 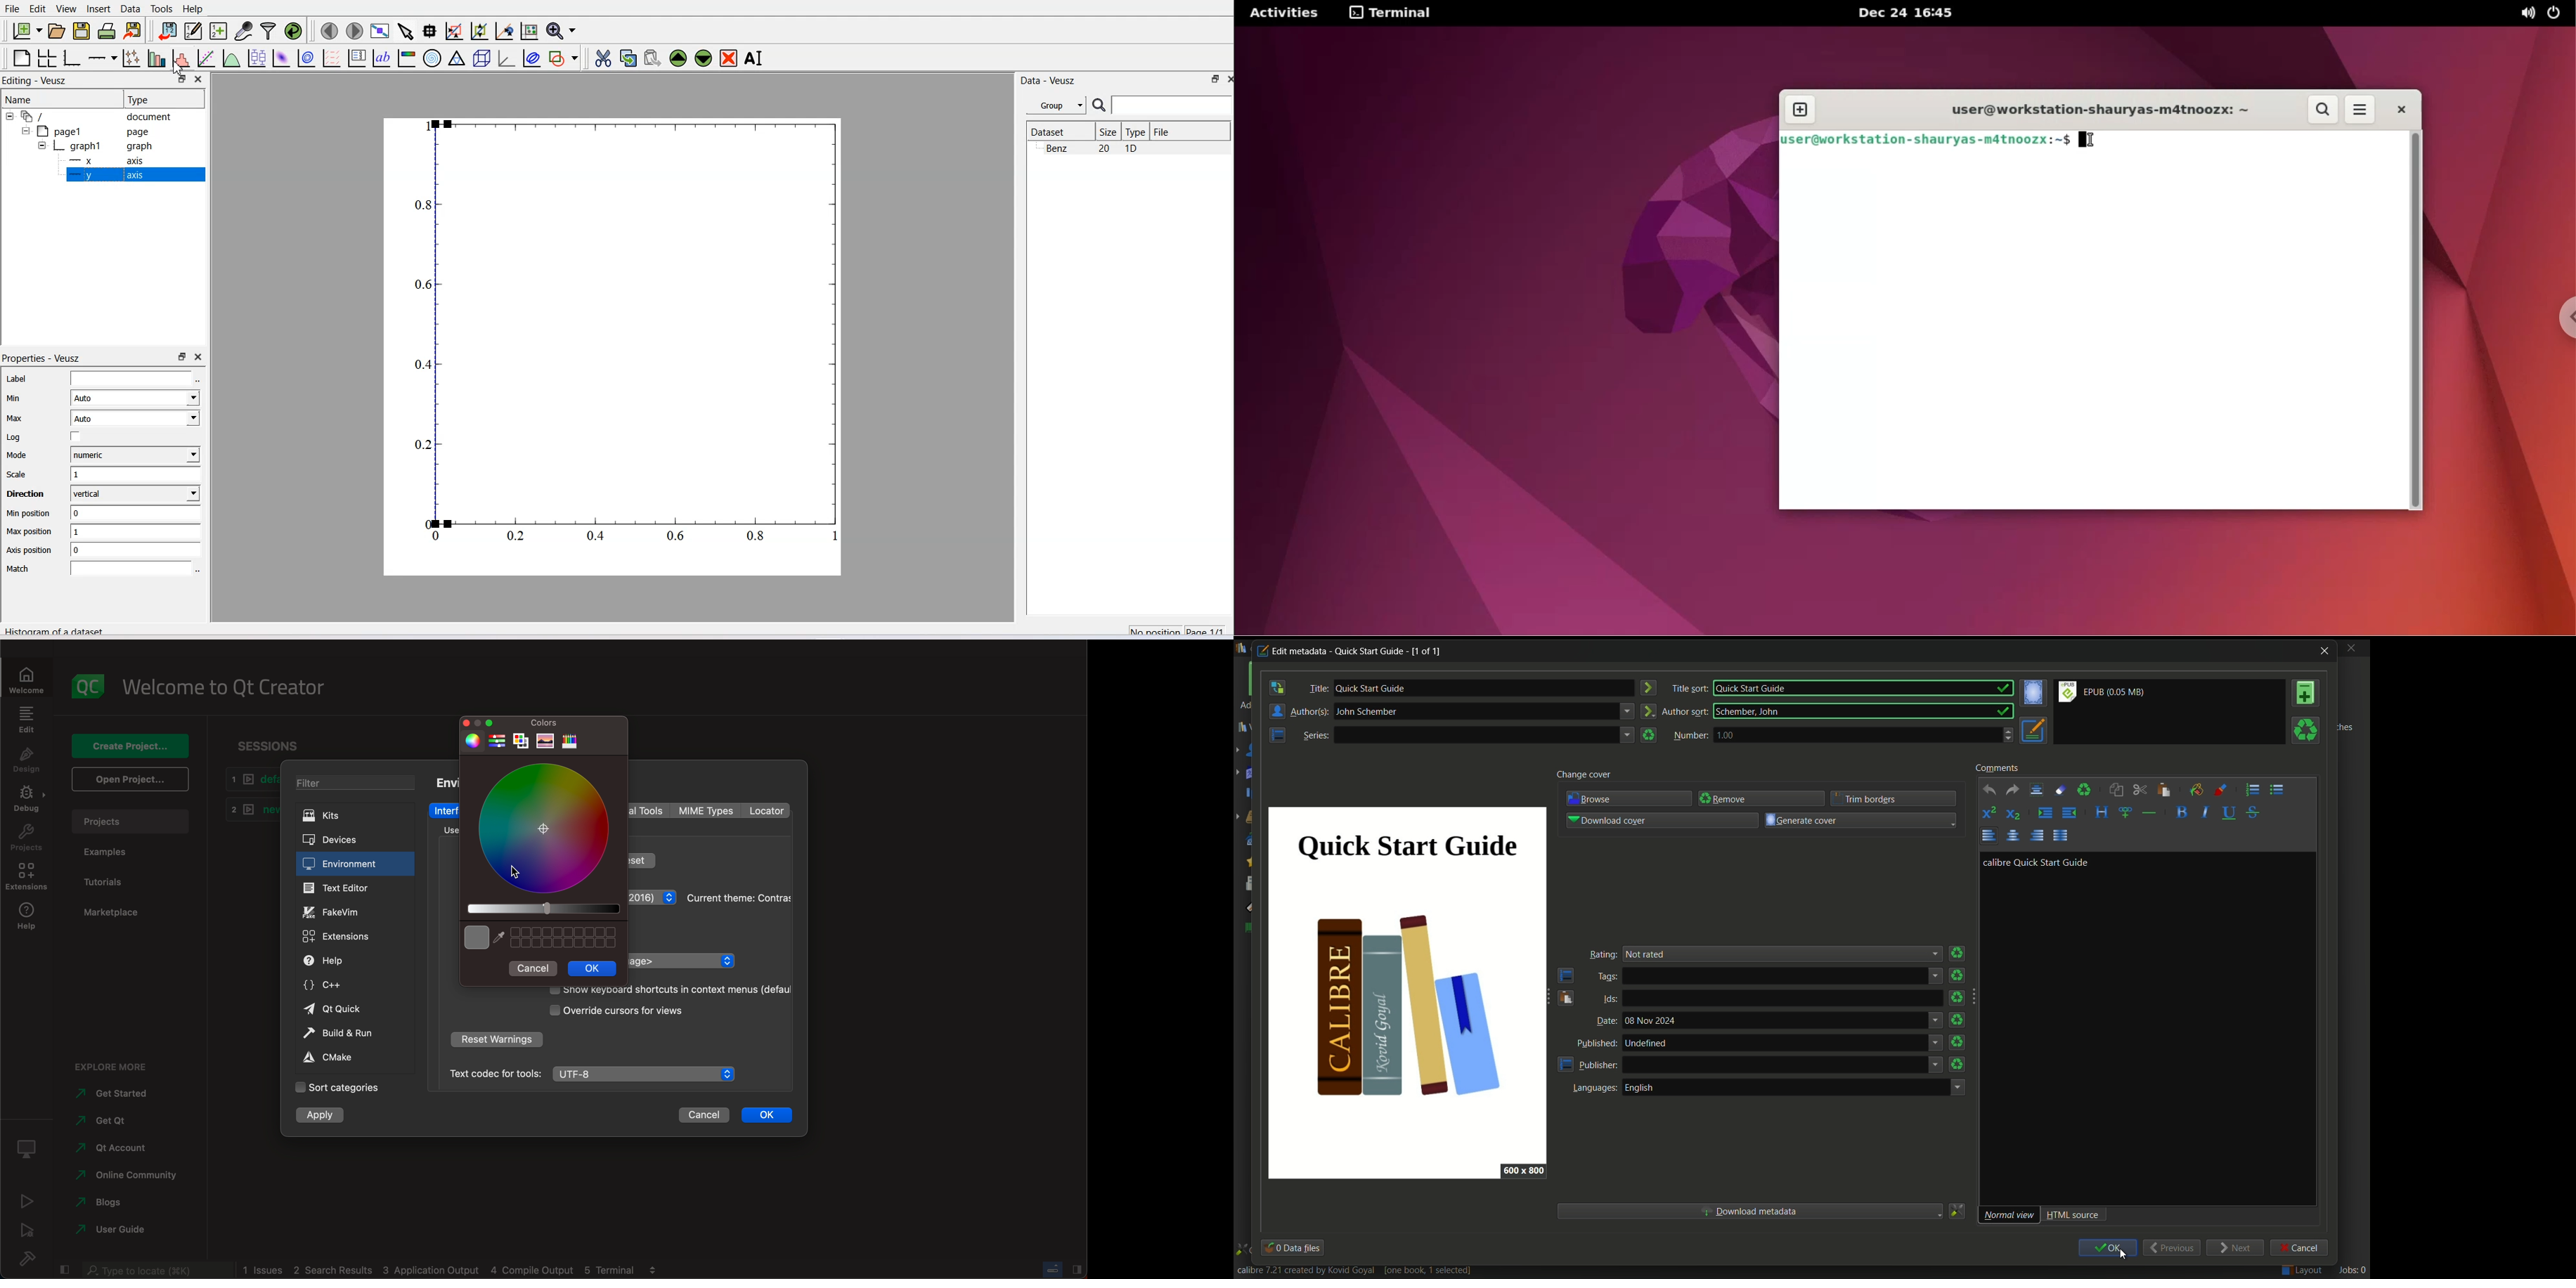 I want to click on bold, so click(x=2184, y=813).